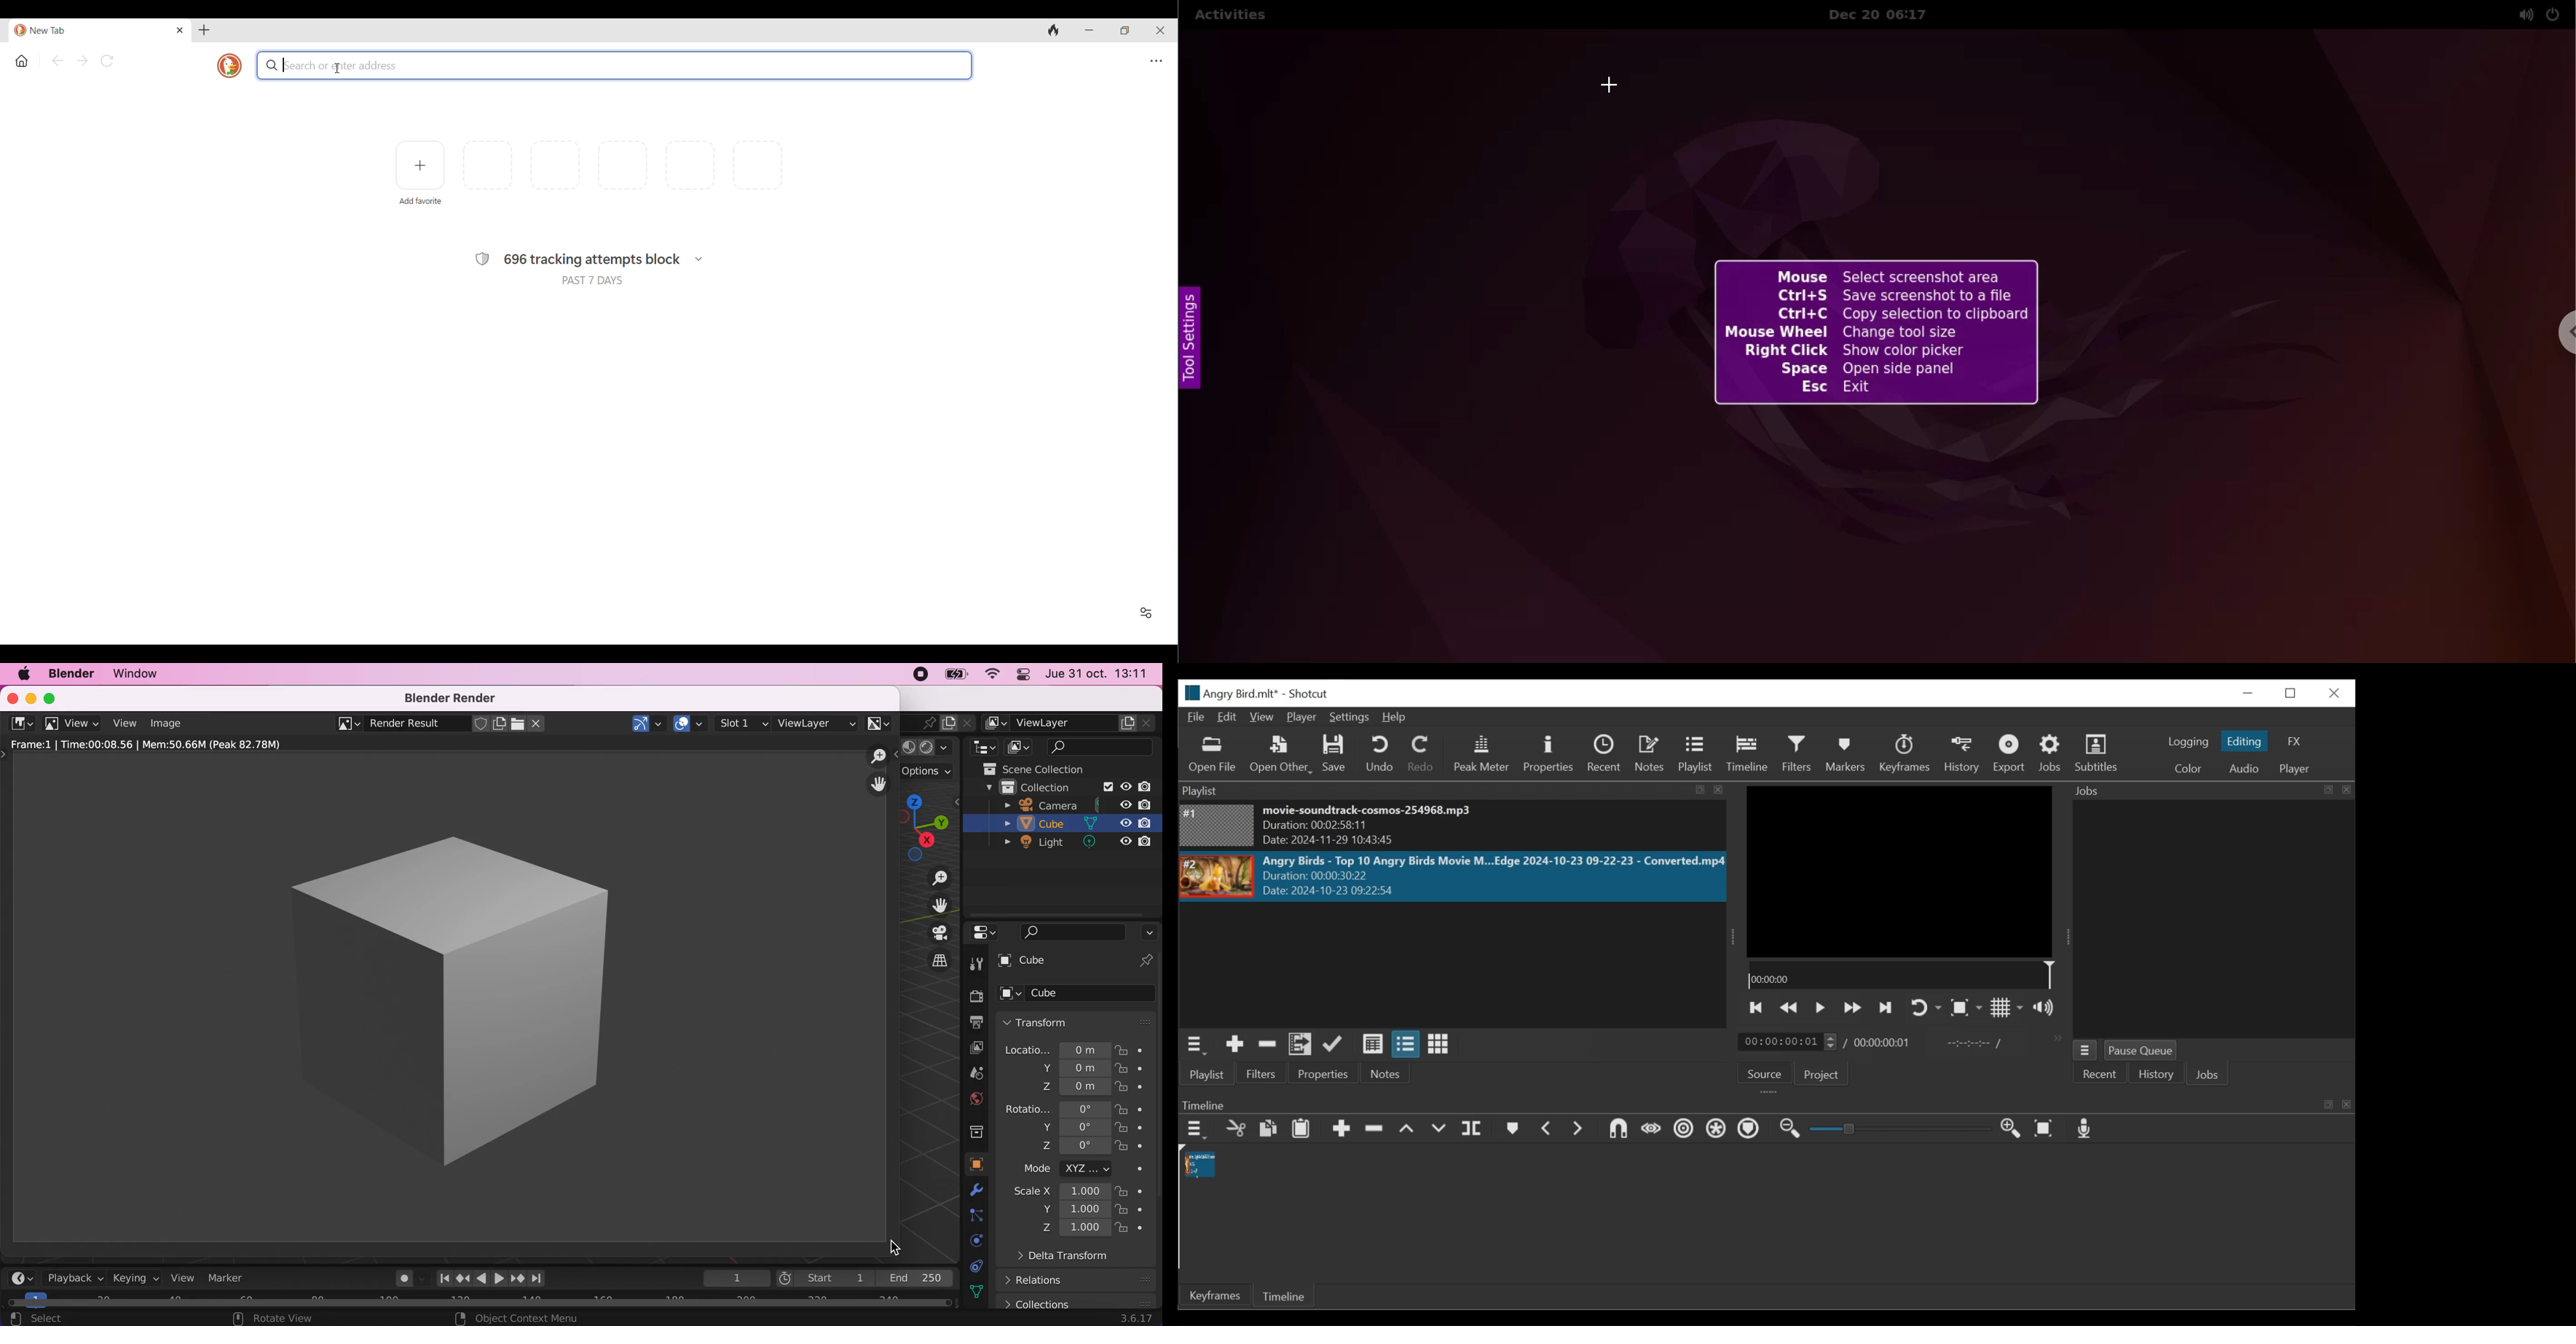 The height and width of the screenshot is (1344, 2576). I want to click on Add files to the playlist, so click(1301, 1045).